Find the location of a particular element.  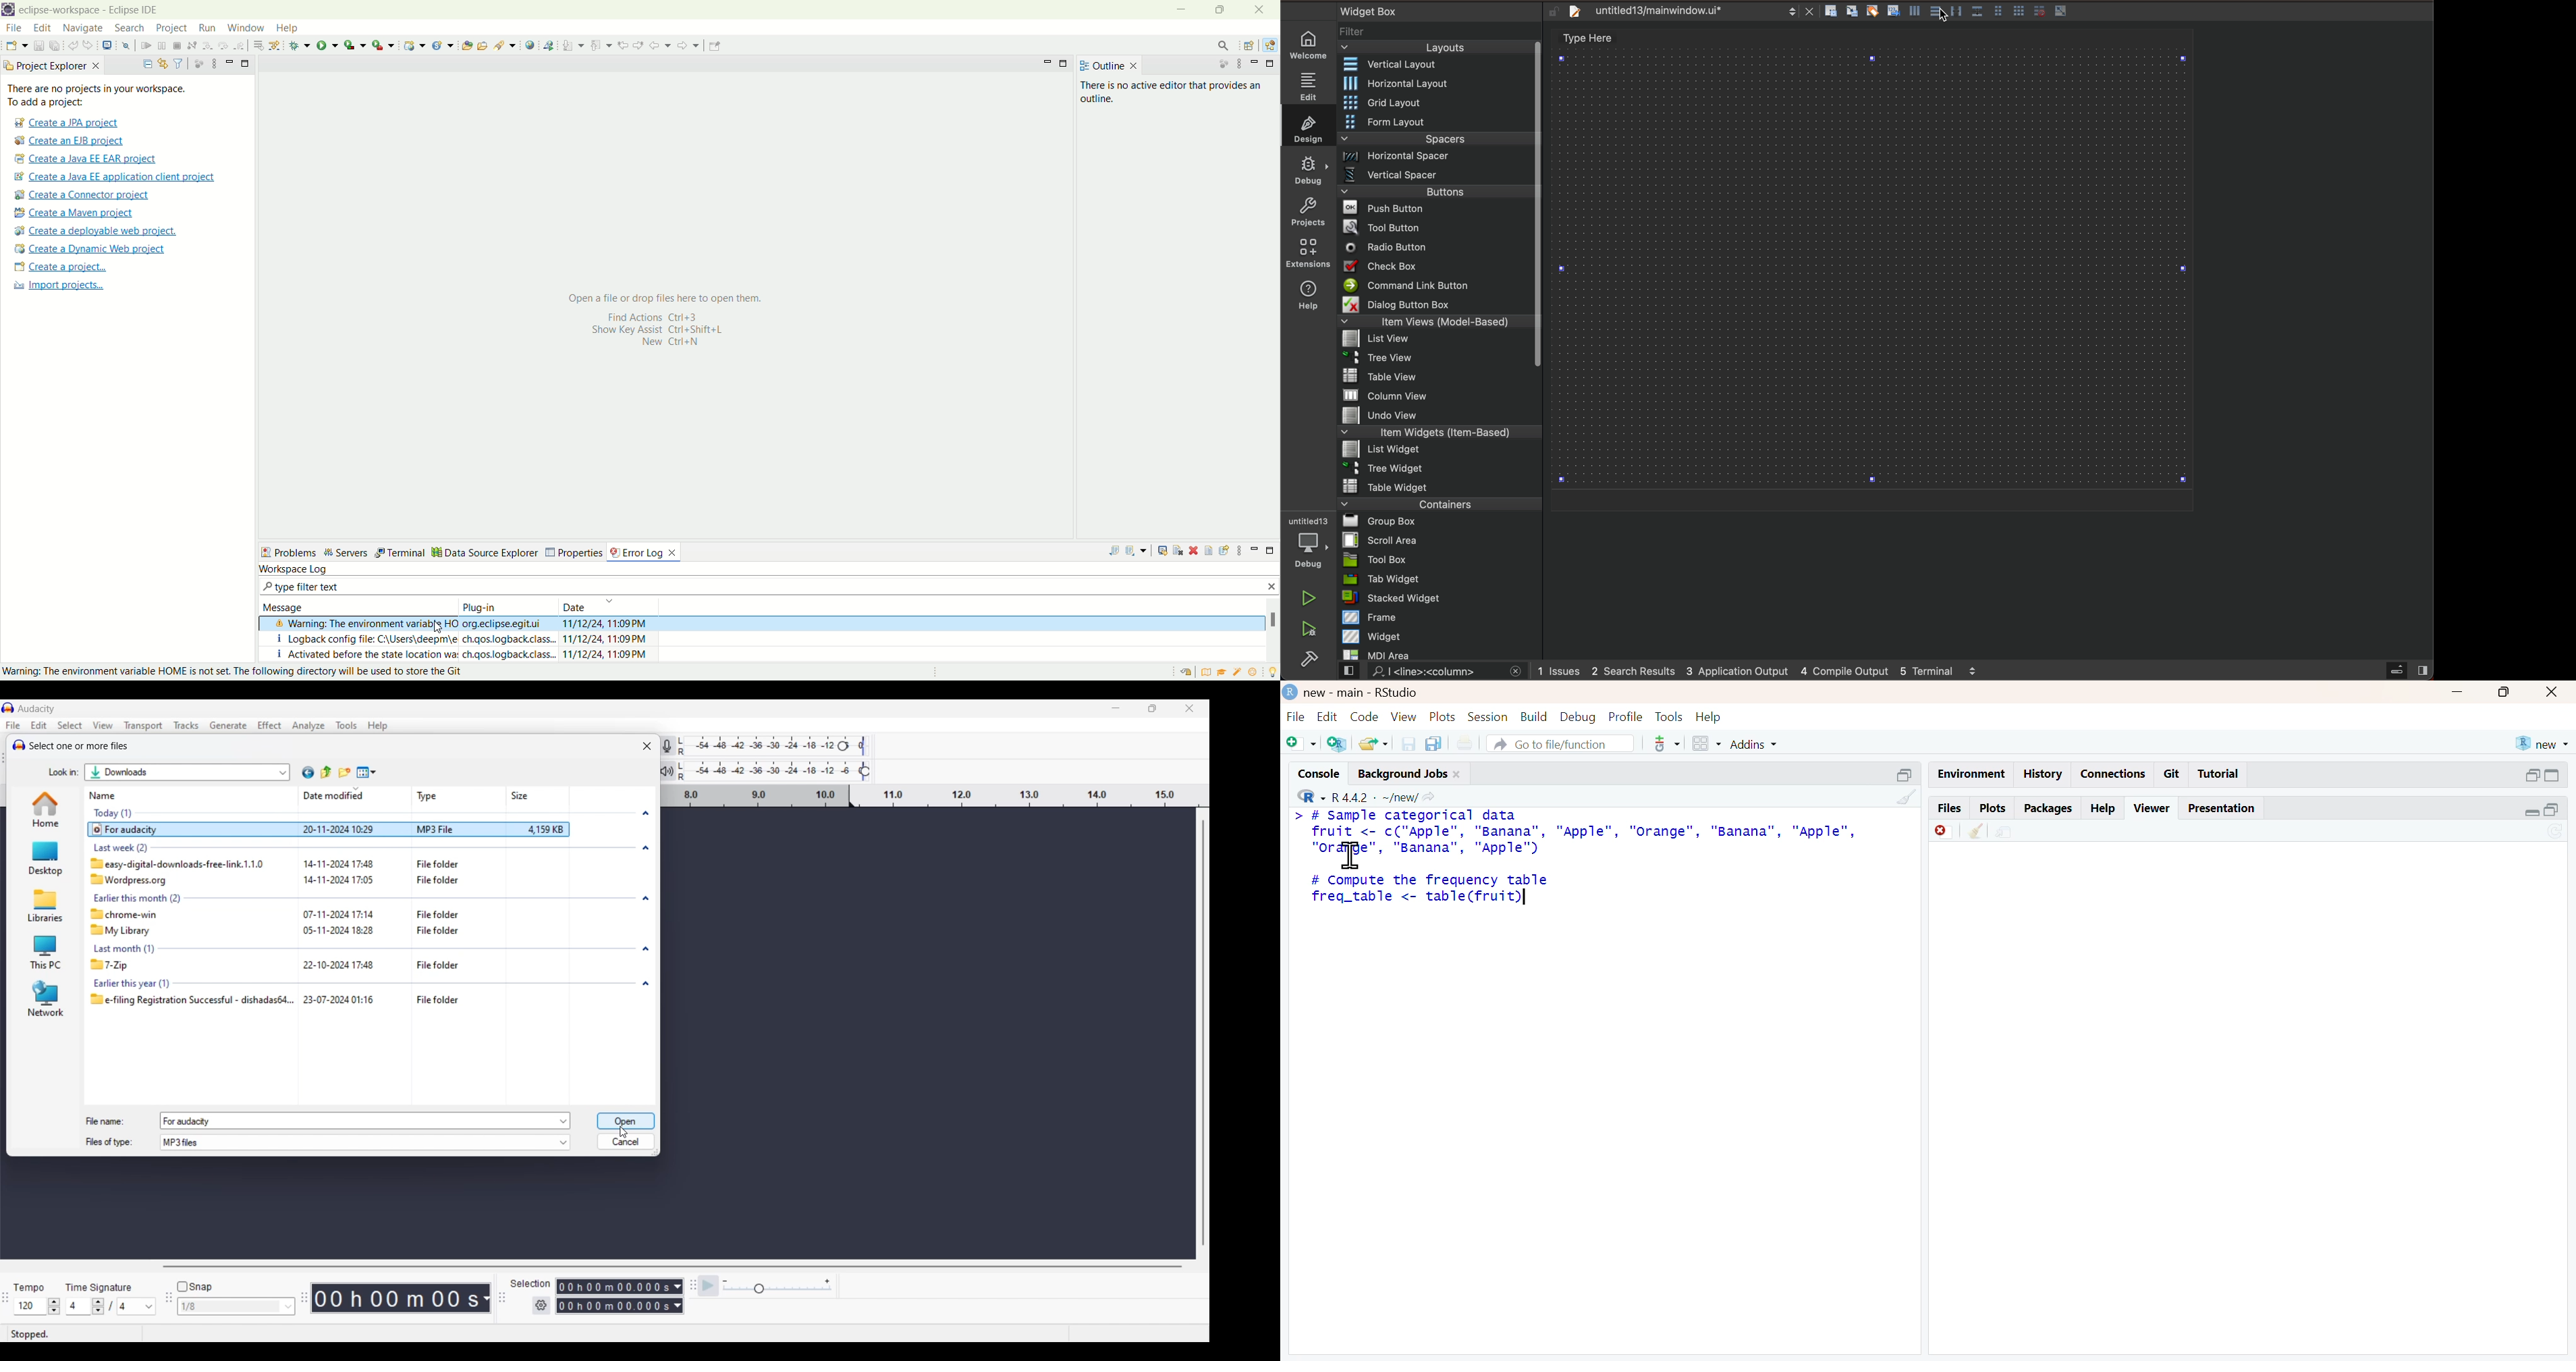

File name options is located at coordinates (564, 1121).